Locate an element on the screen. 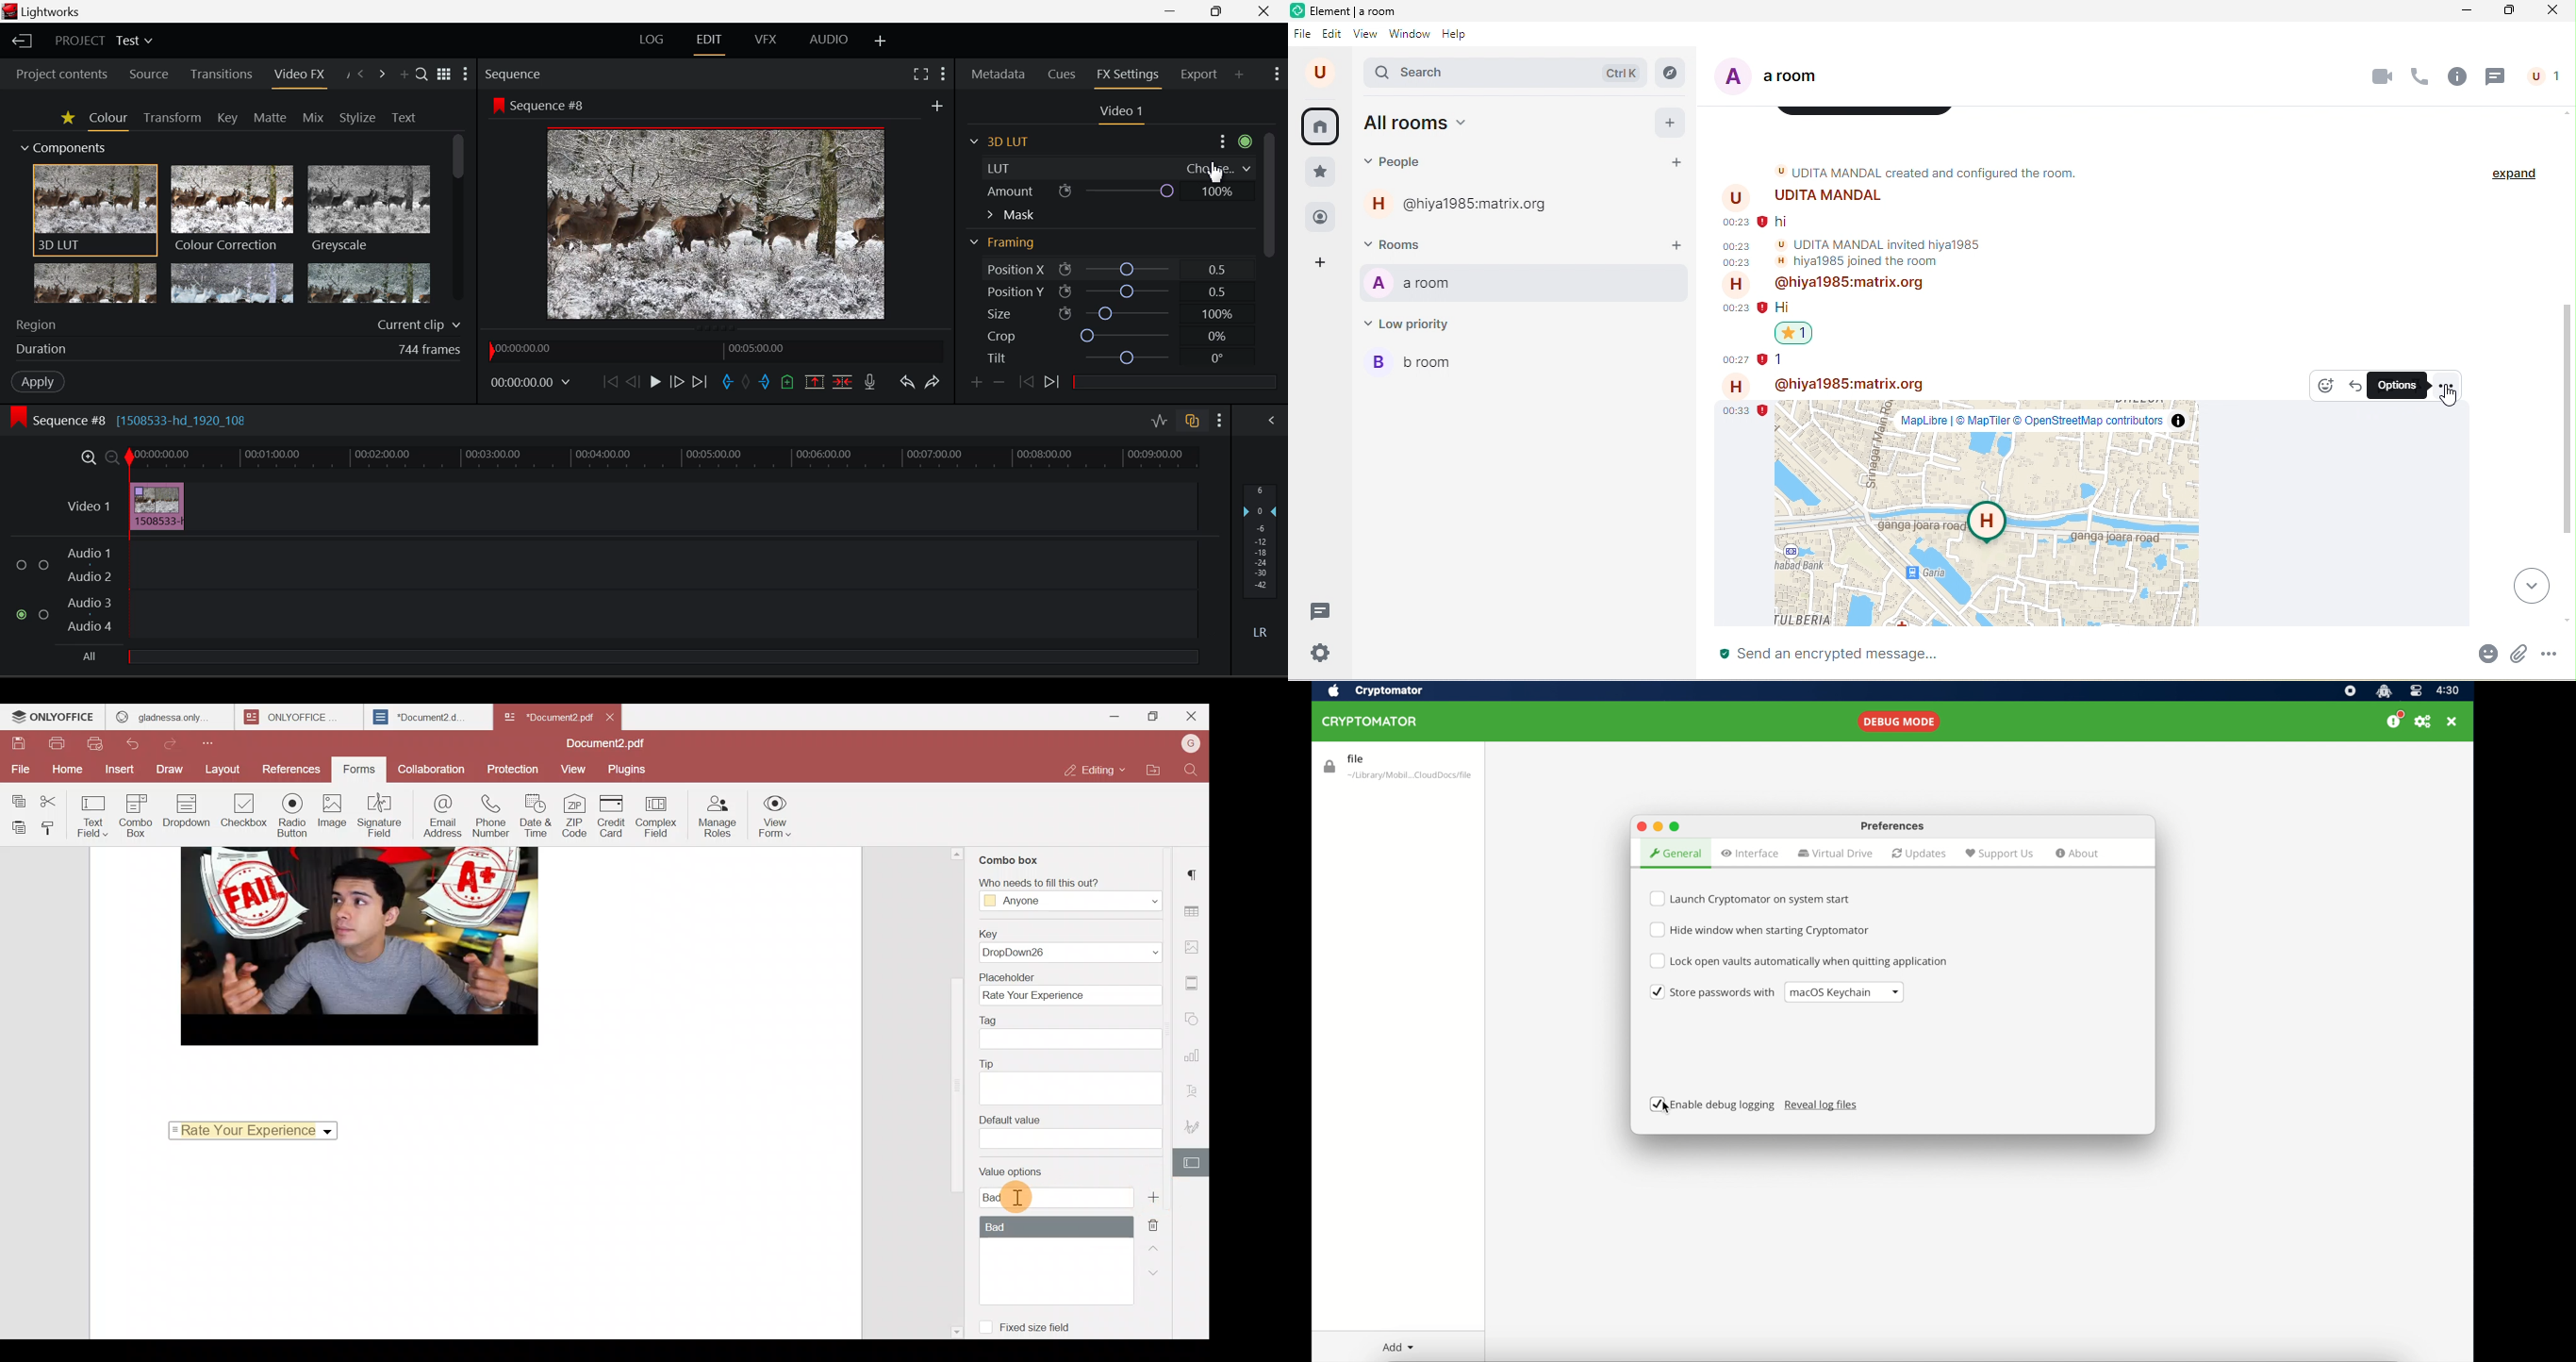 This screenshot has height=1372, width=2576. Glow is located at coordinates (95, 285).